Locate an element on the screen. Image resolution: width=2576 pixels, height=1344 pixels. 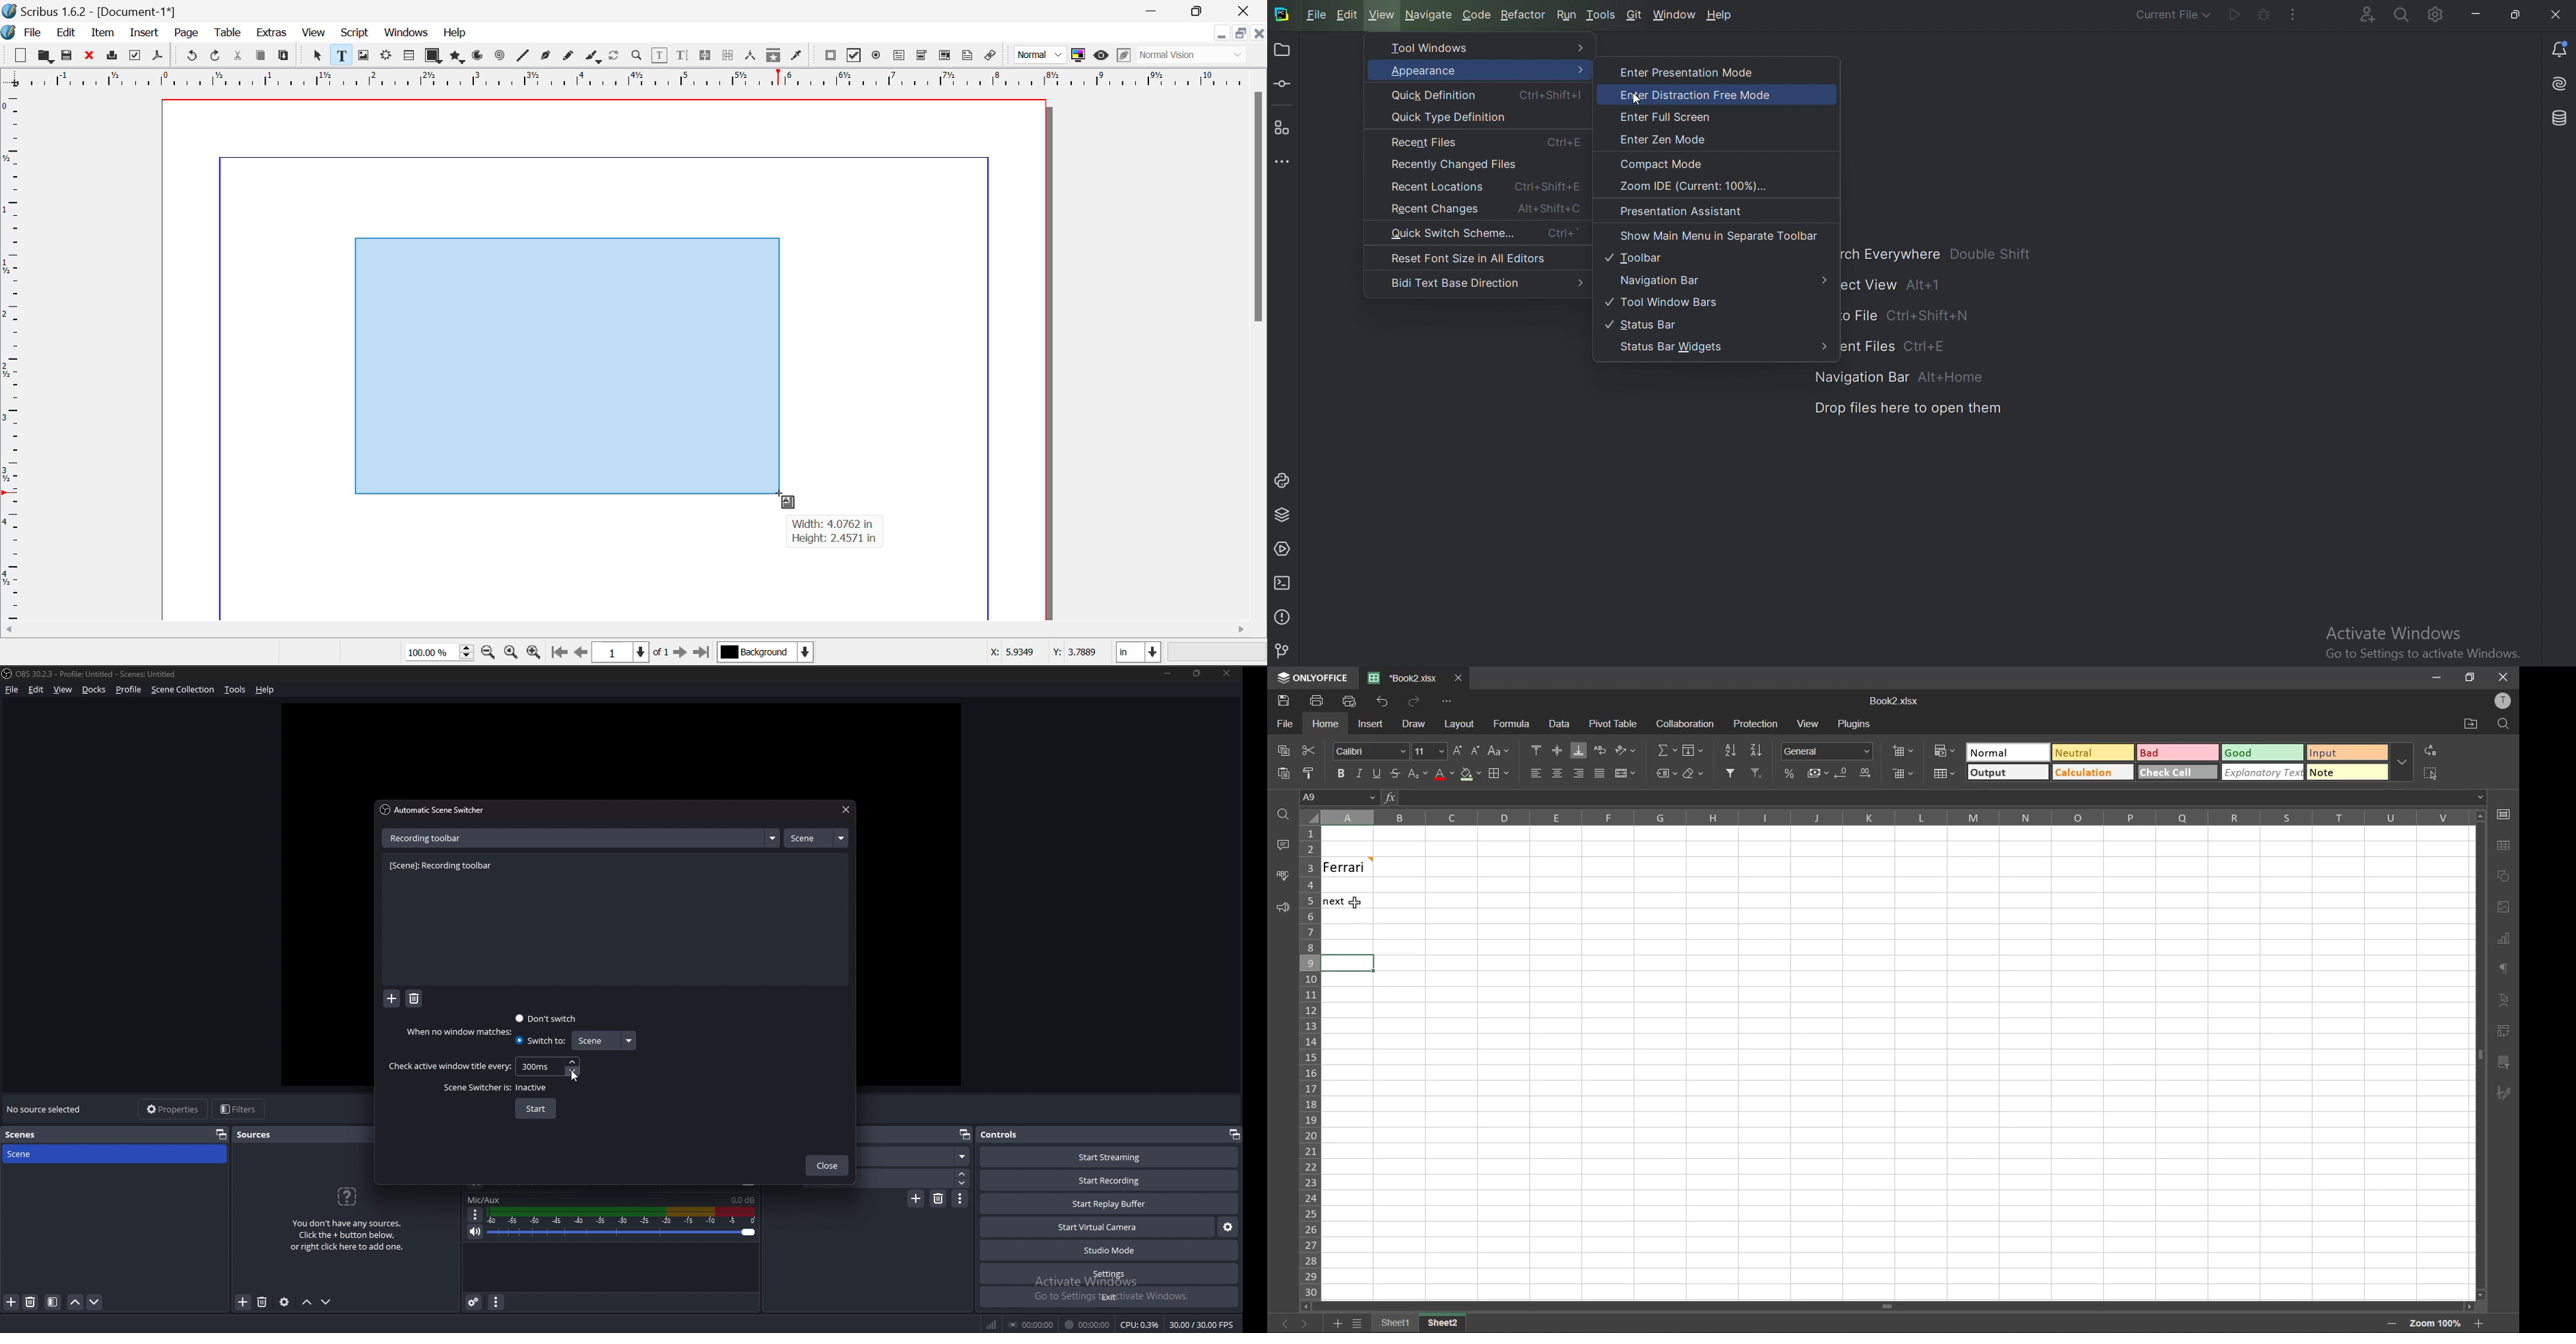
Text Annotation is located at coordinates (968, 55).